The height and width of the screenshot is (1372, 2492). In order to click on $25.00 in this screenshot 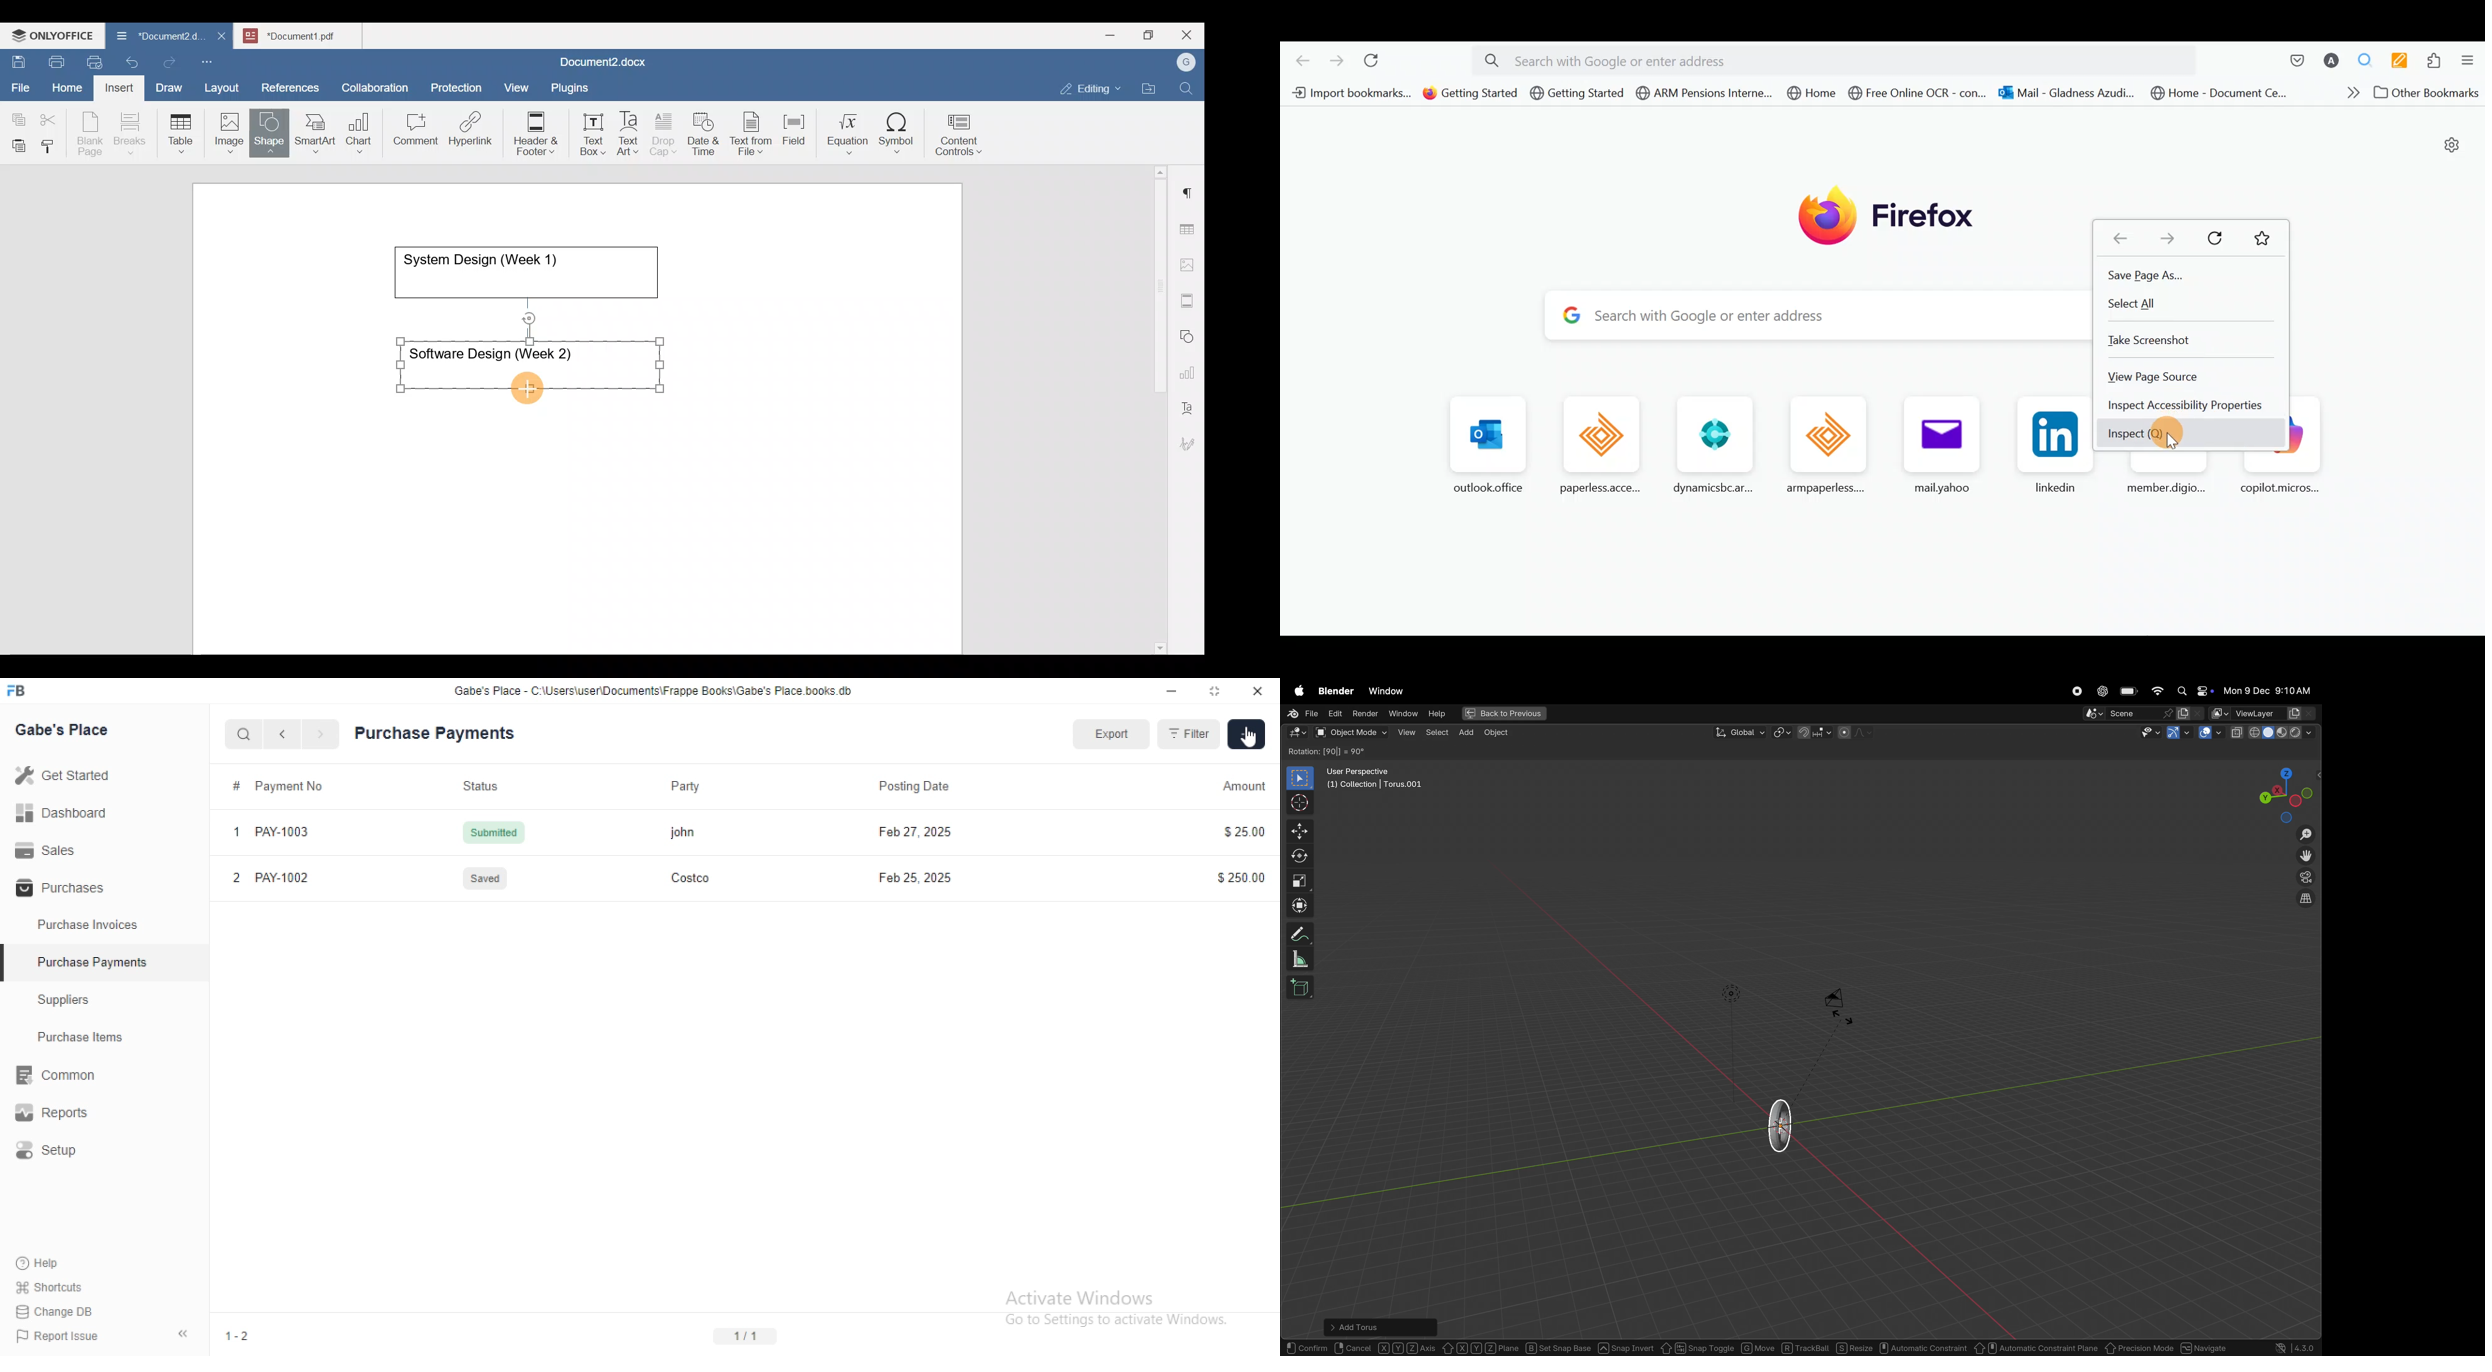, I will do `click(1242, 832)`.